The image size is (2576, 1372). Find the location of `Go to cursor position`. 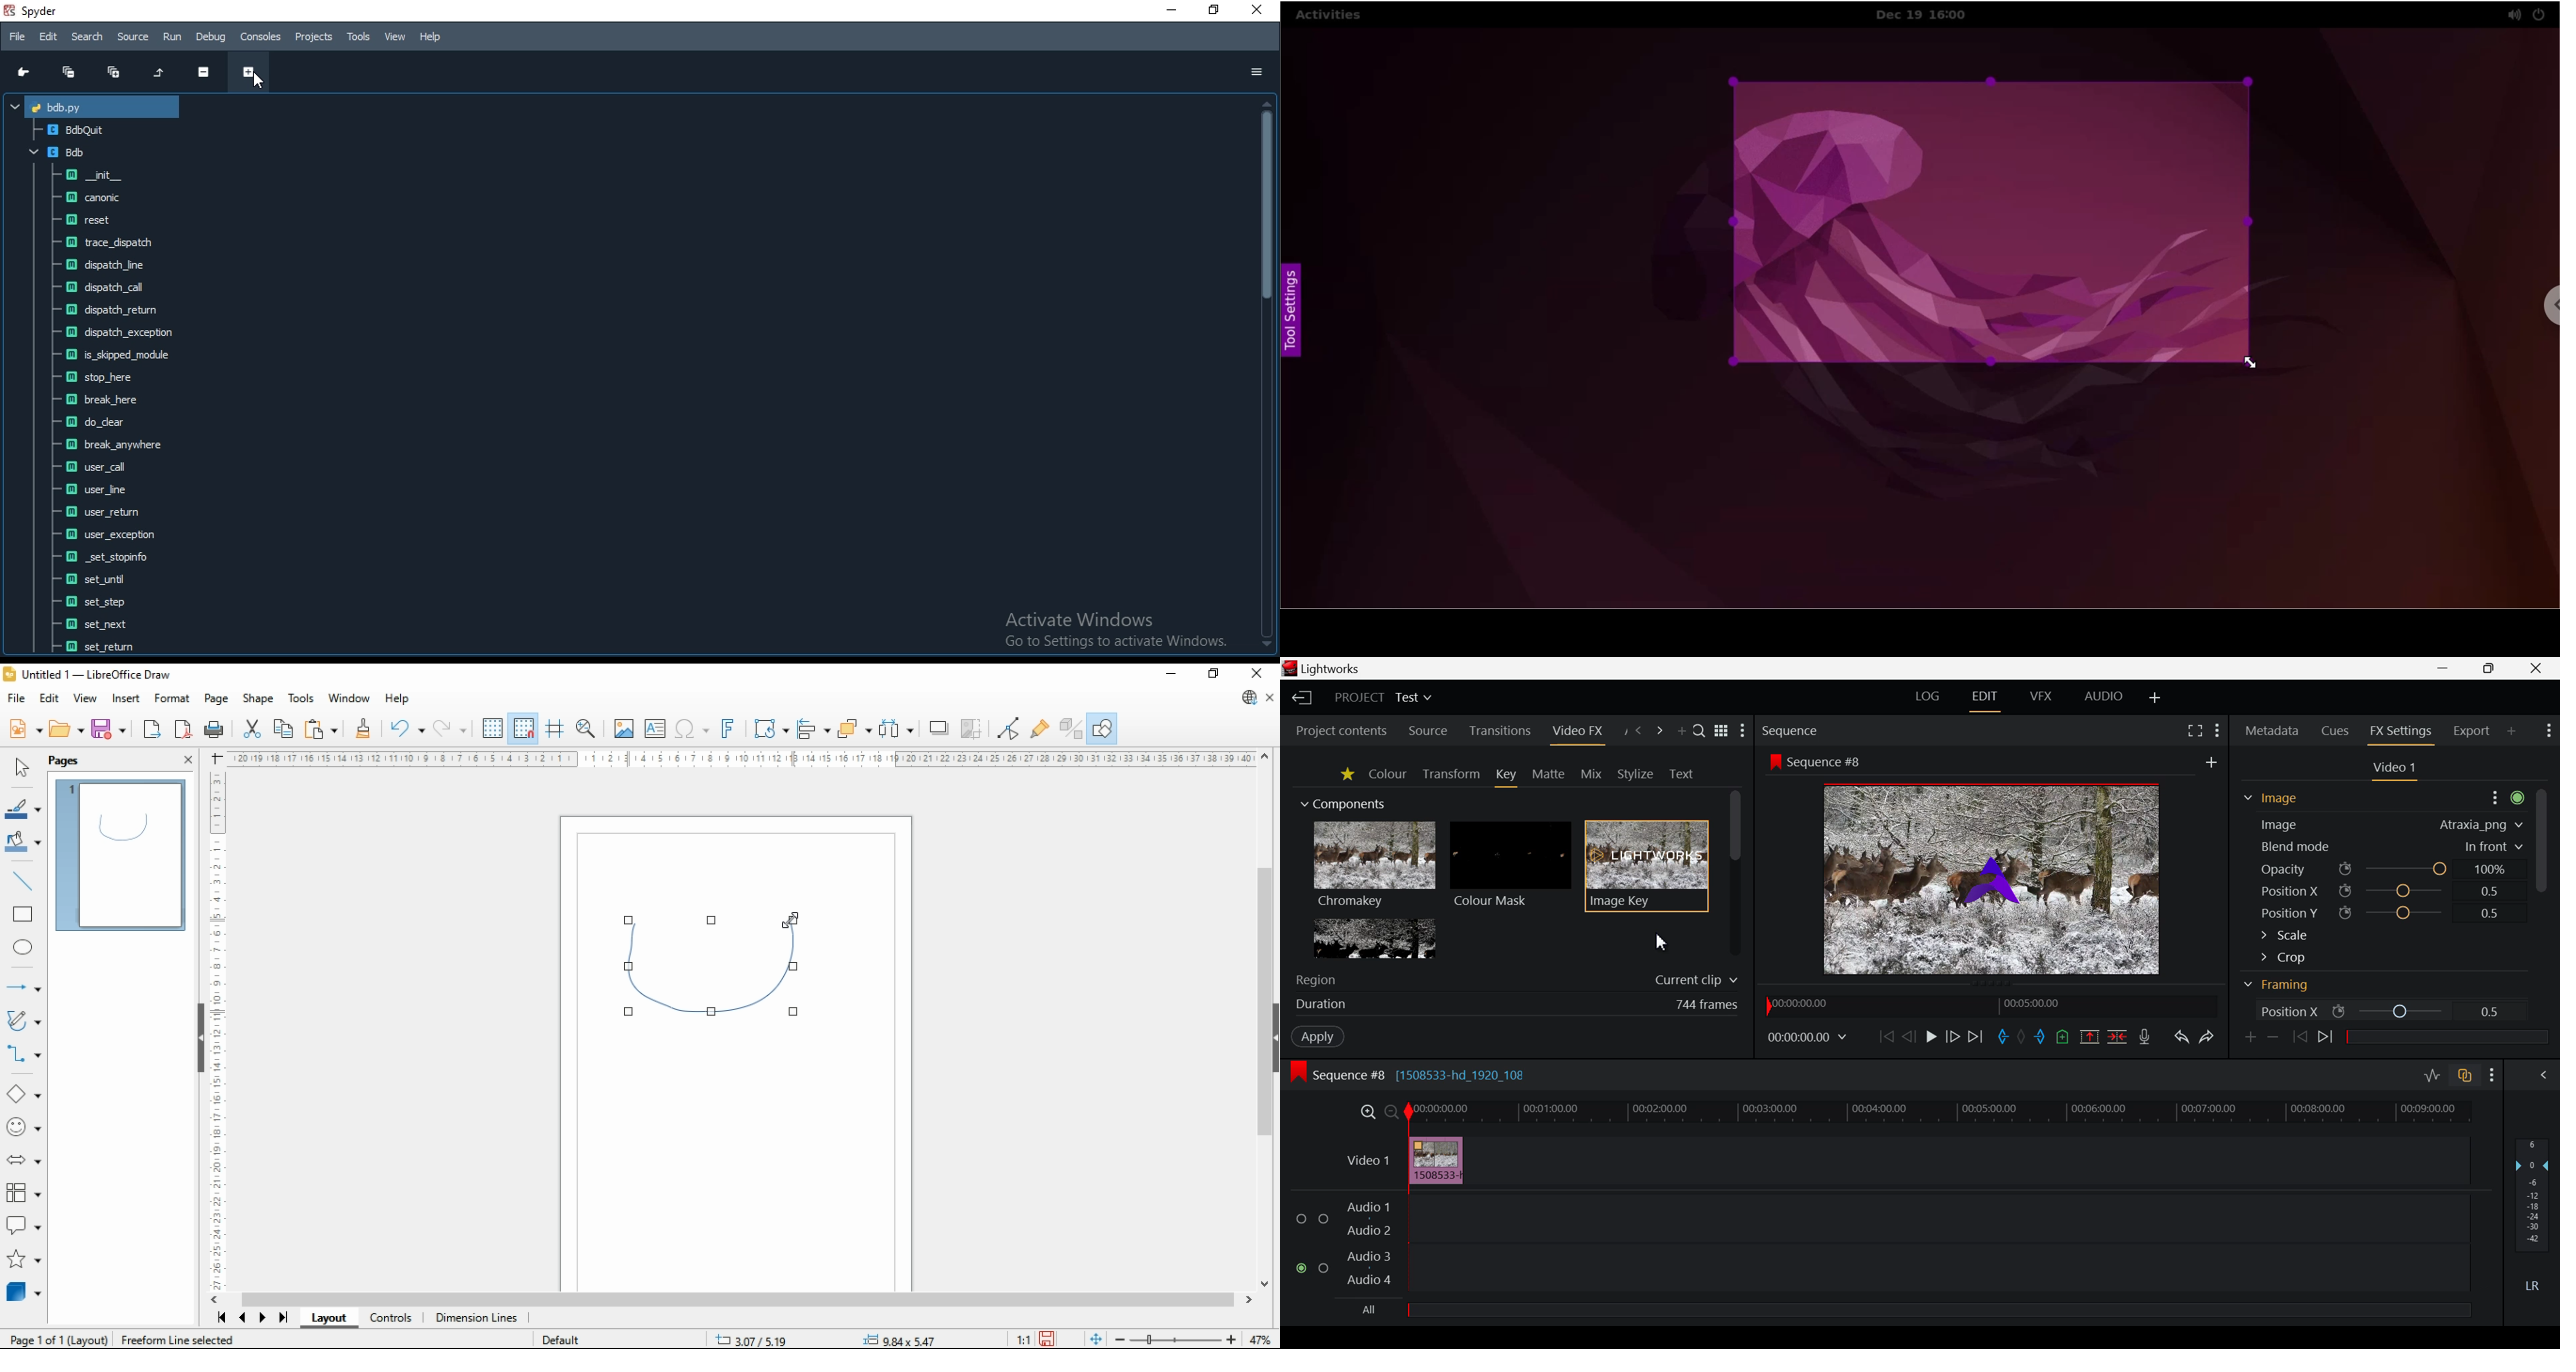

Go to cursor position is located at coordinates (19, 73).